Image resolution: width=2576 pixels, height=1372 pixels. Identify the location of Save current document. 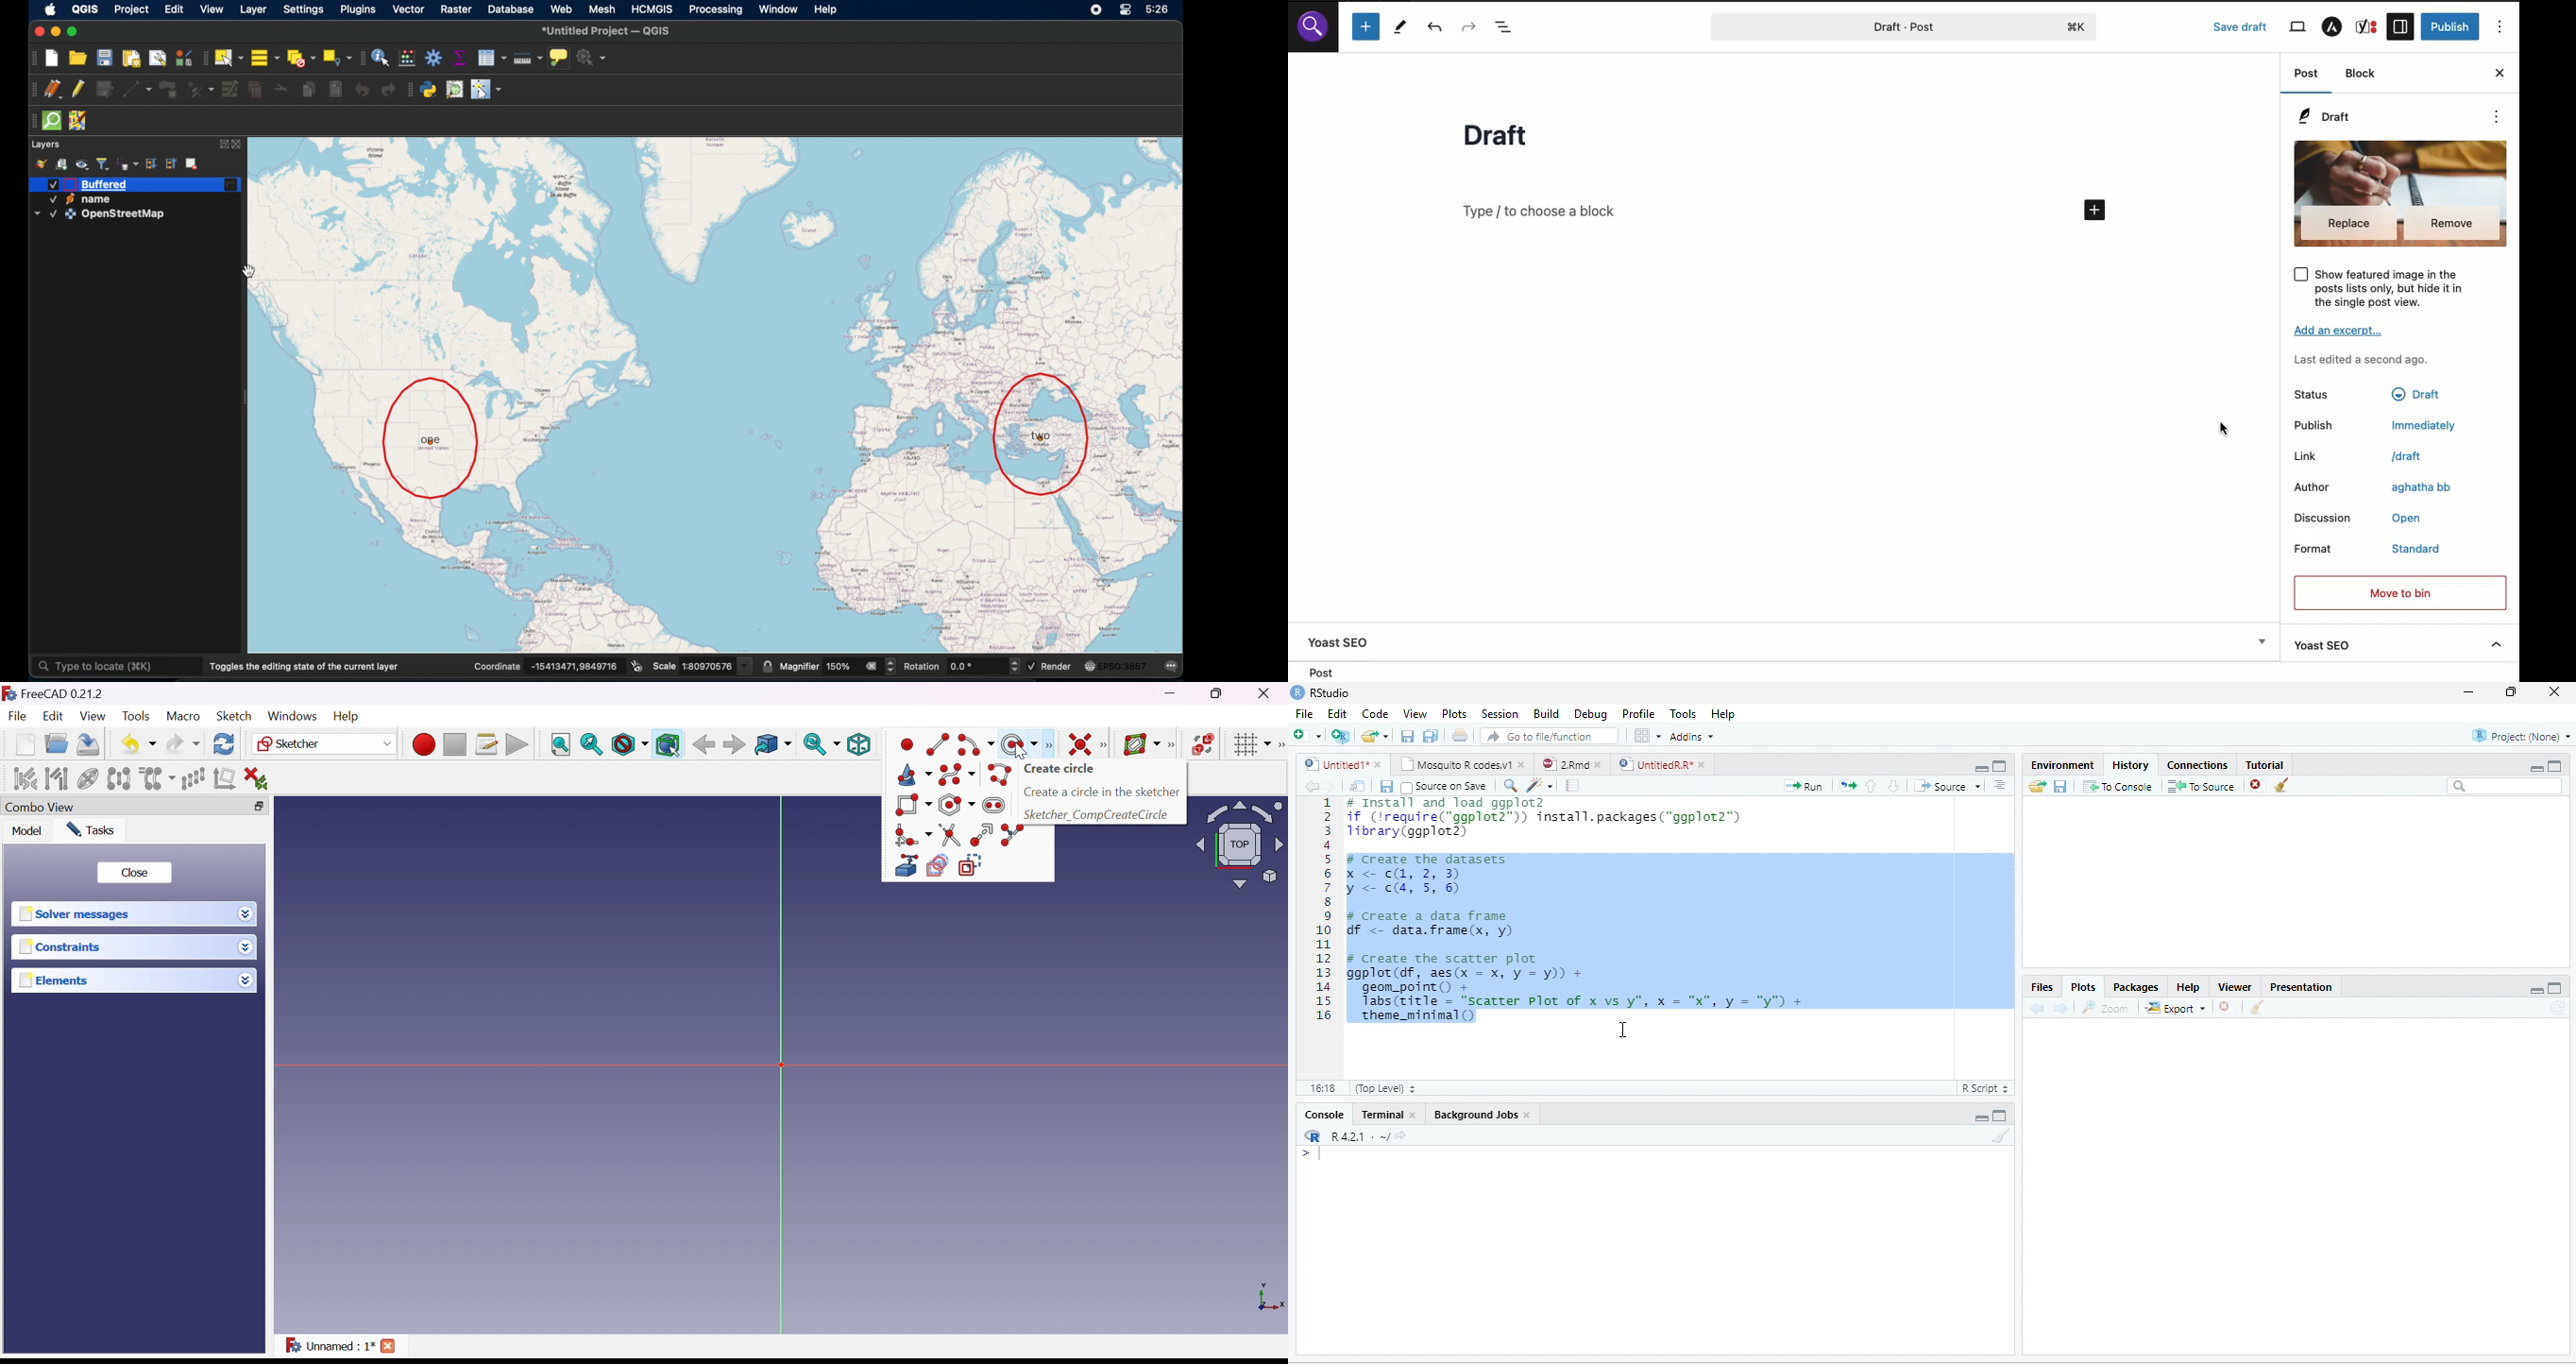
(1408, 735).